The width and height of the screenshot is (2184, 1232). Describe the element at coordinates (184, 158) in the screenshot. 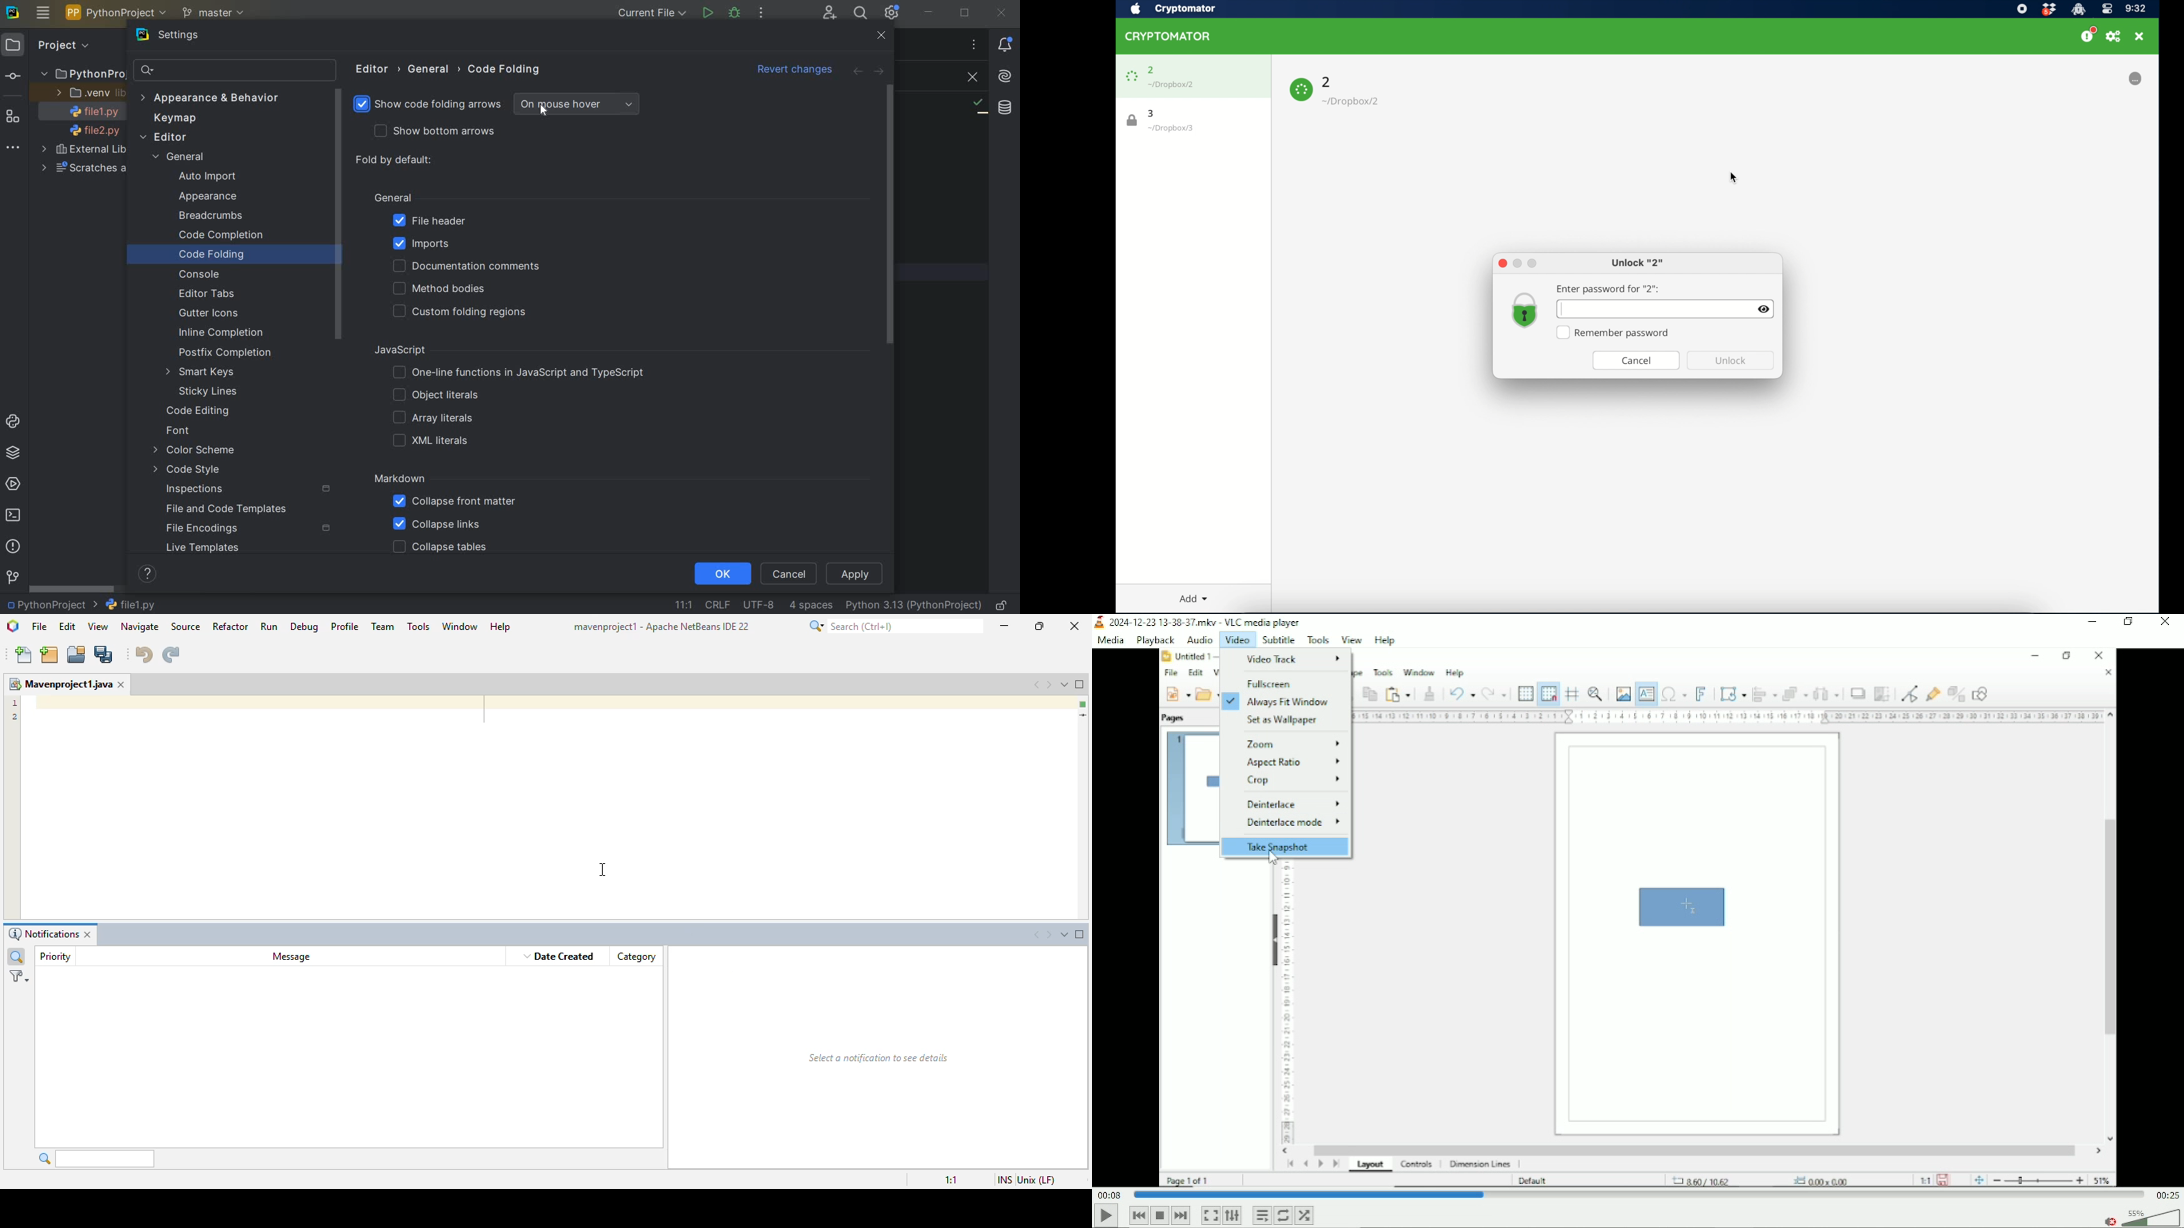

I see `GENERAL` at that location.